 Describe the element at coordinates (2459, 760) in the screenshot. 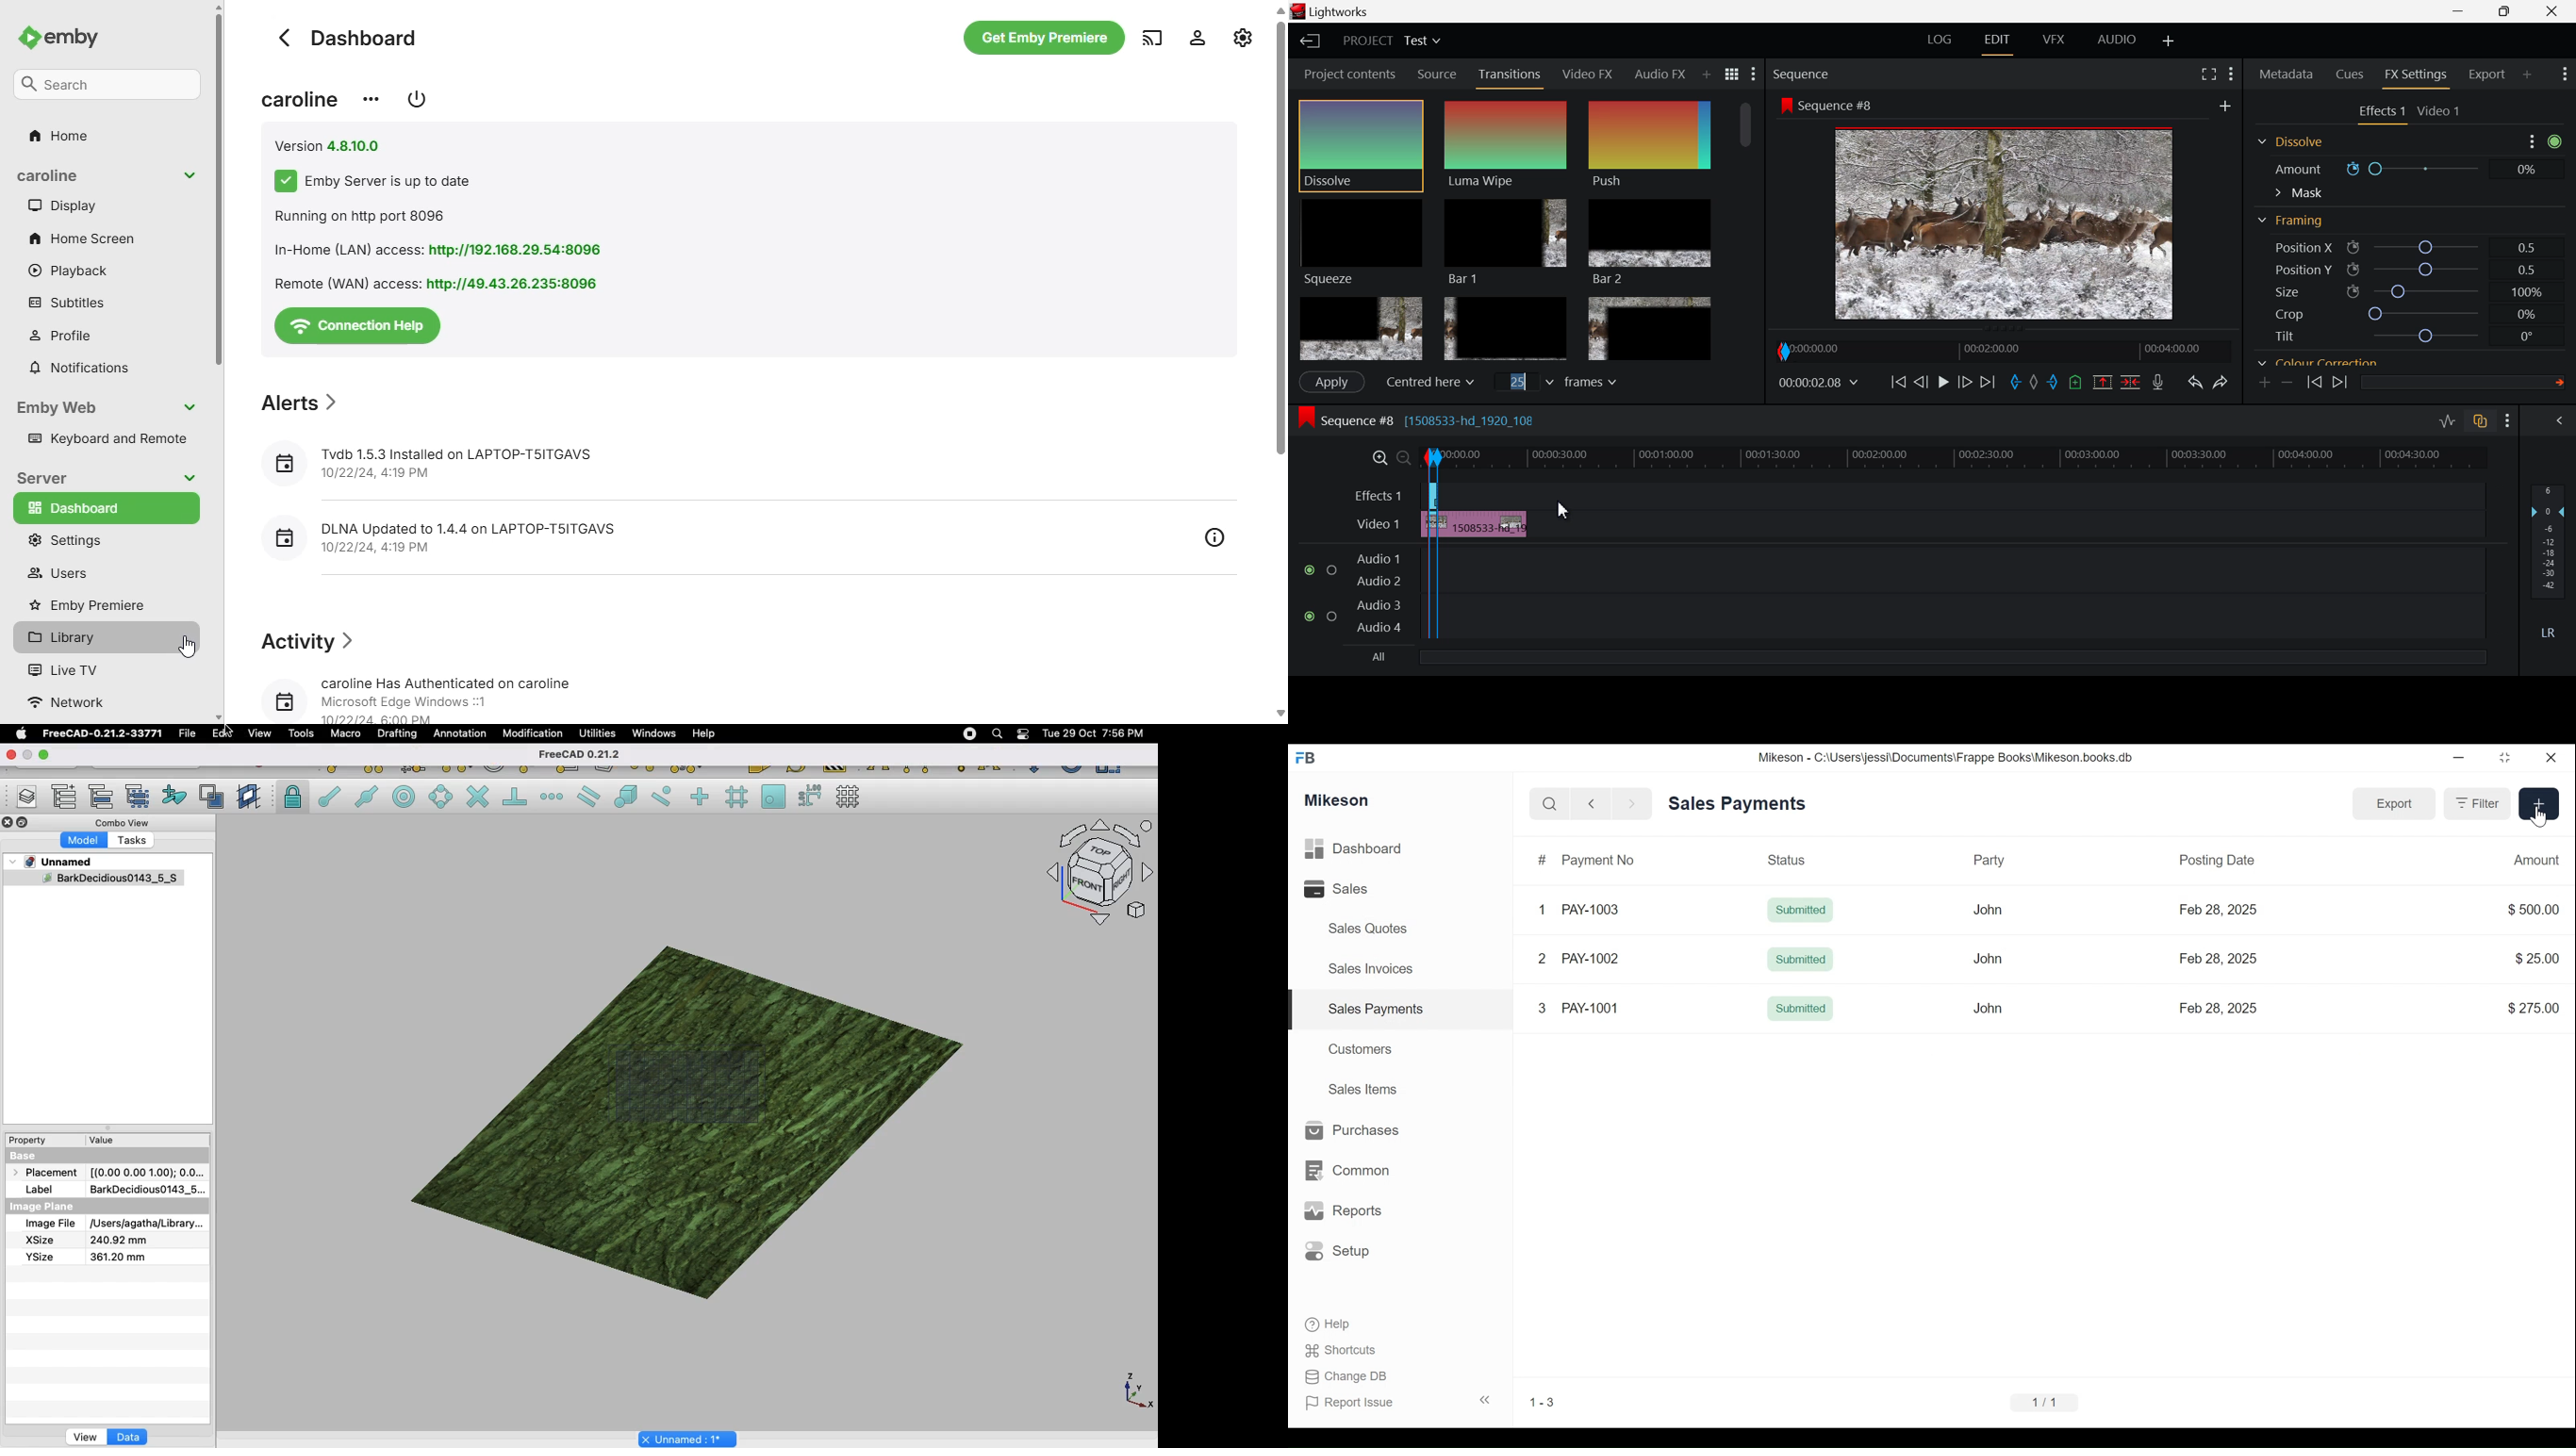

I see `Minimize` at that location.